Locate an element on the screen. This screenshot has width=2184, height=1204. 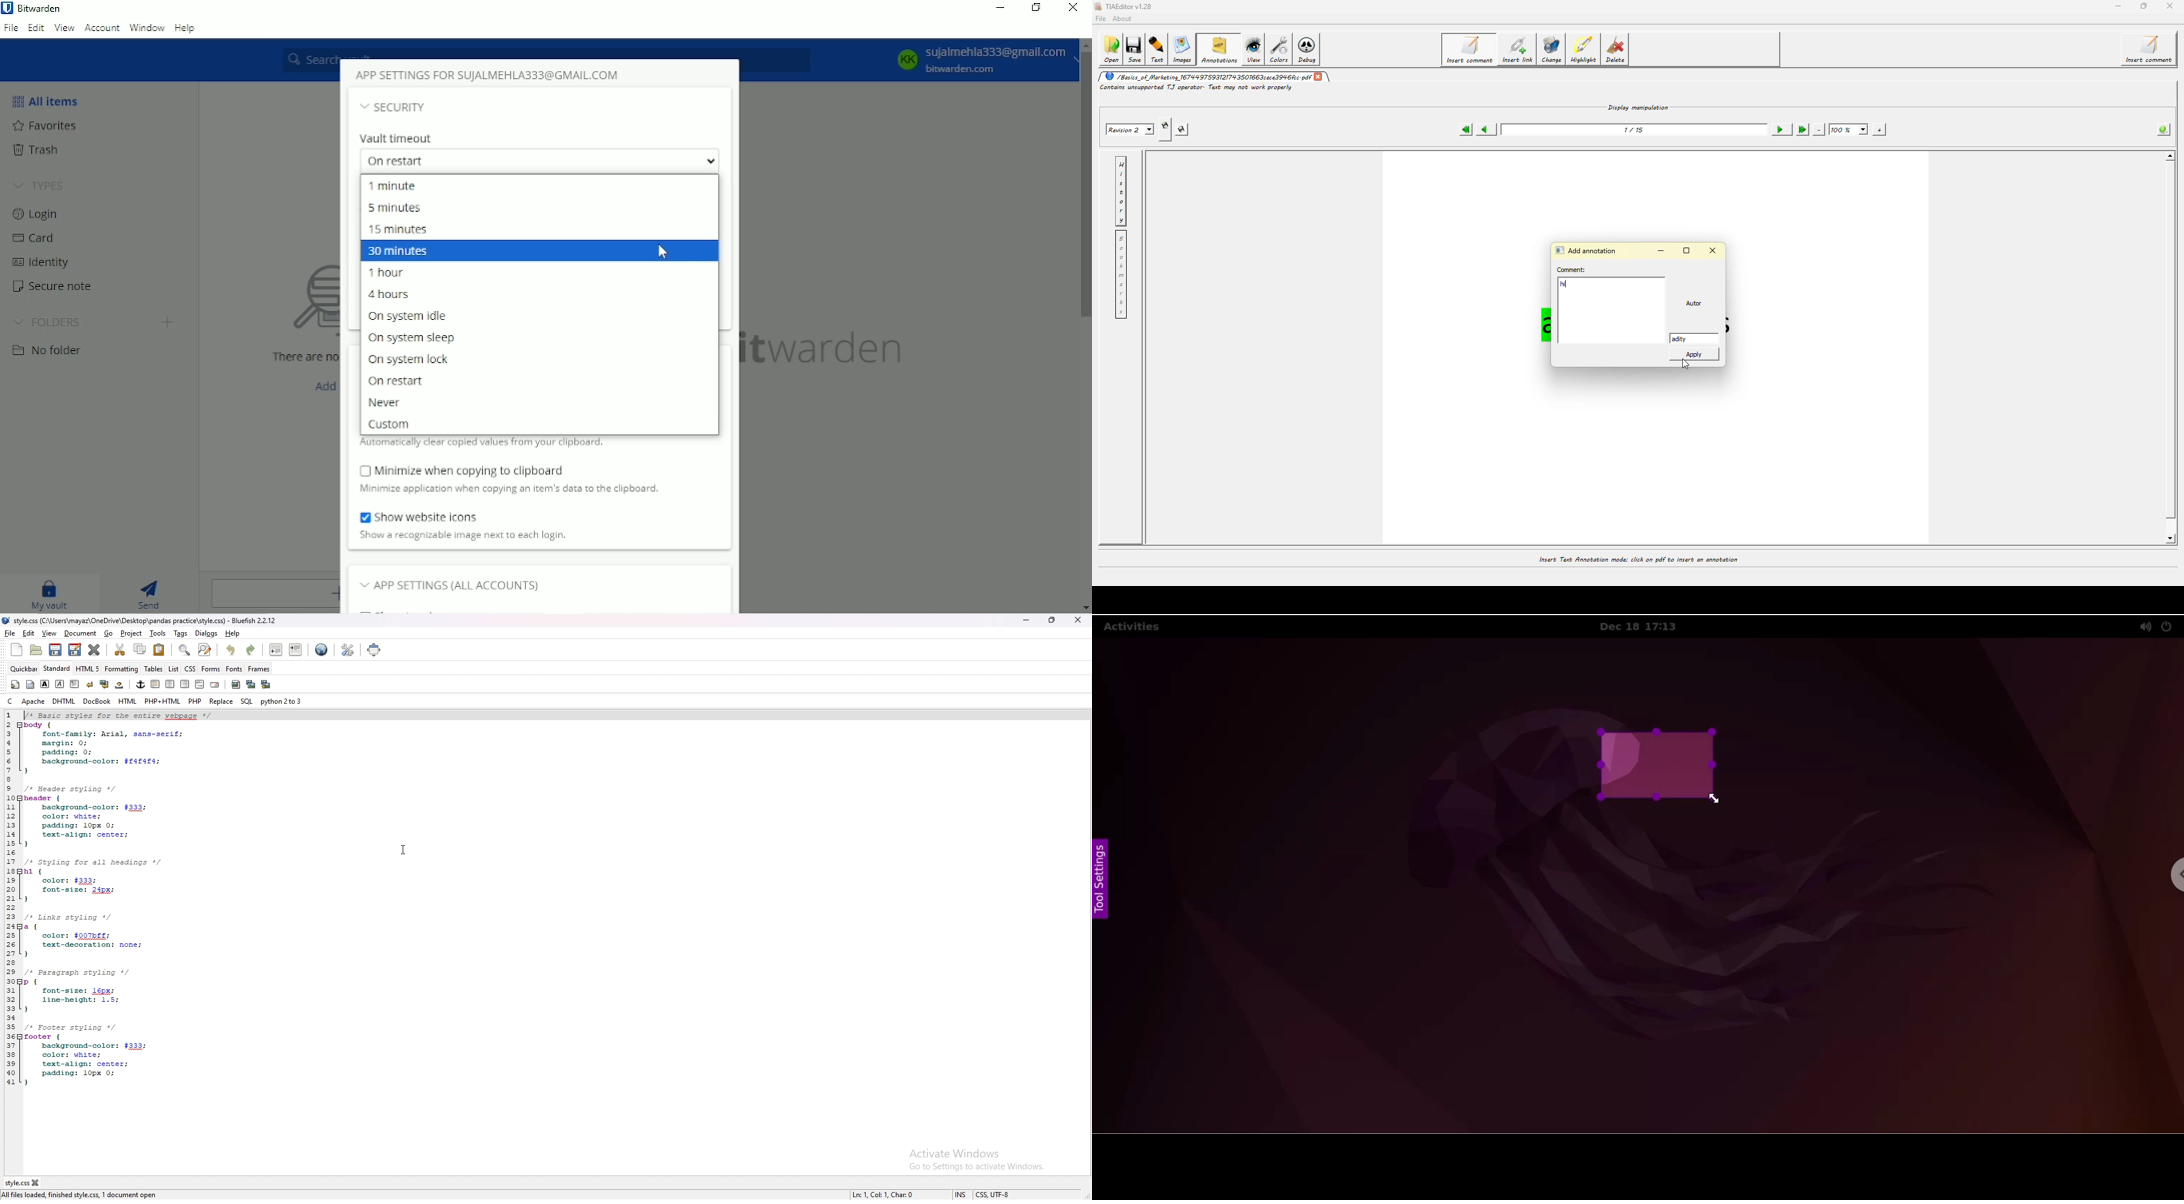
bold is located at coordinates (45, 685).